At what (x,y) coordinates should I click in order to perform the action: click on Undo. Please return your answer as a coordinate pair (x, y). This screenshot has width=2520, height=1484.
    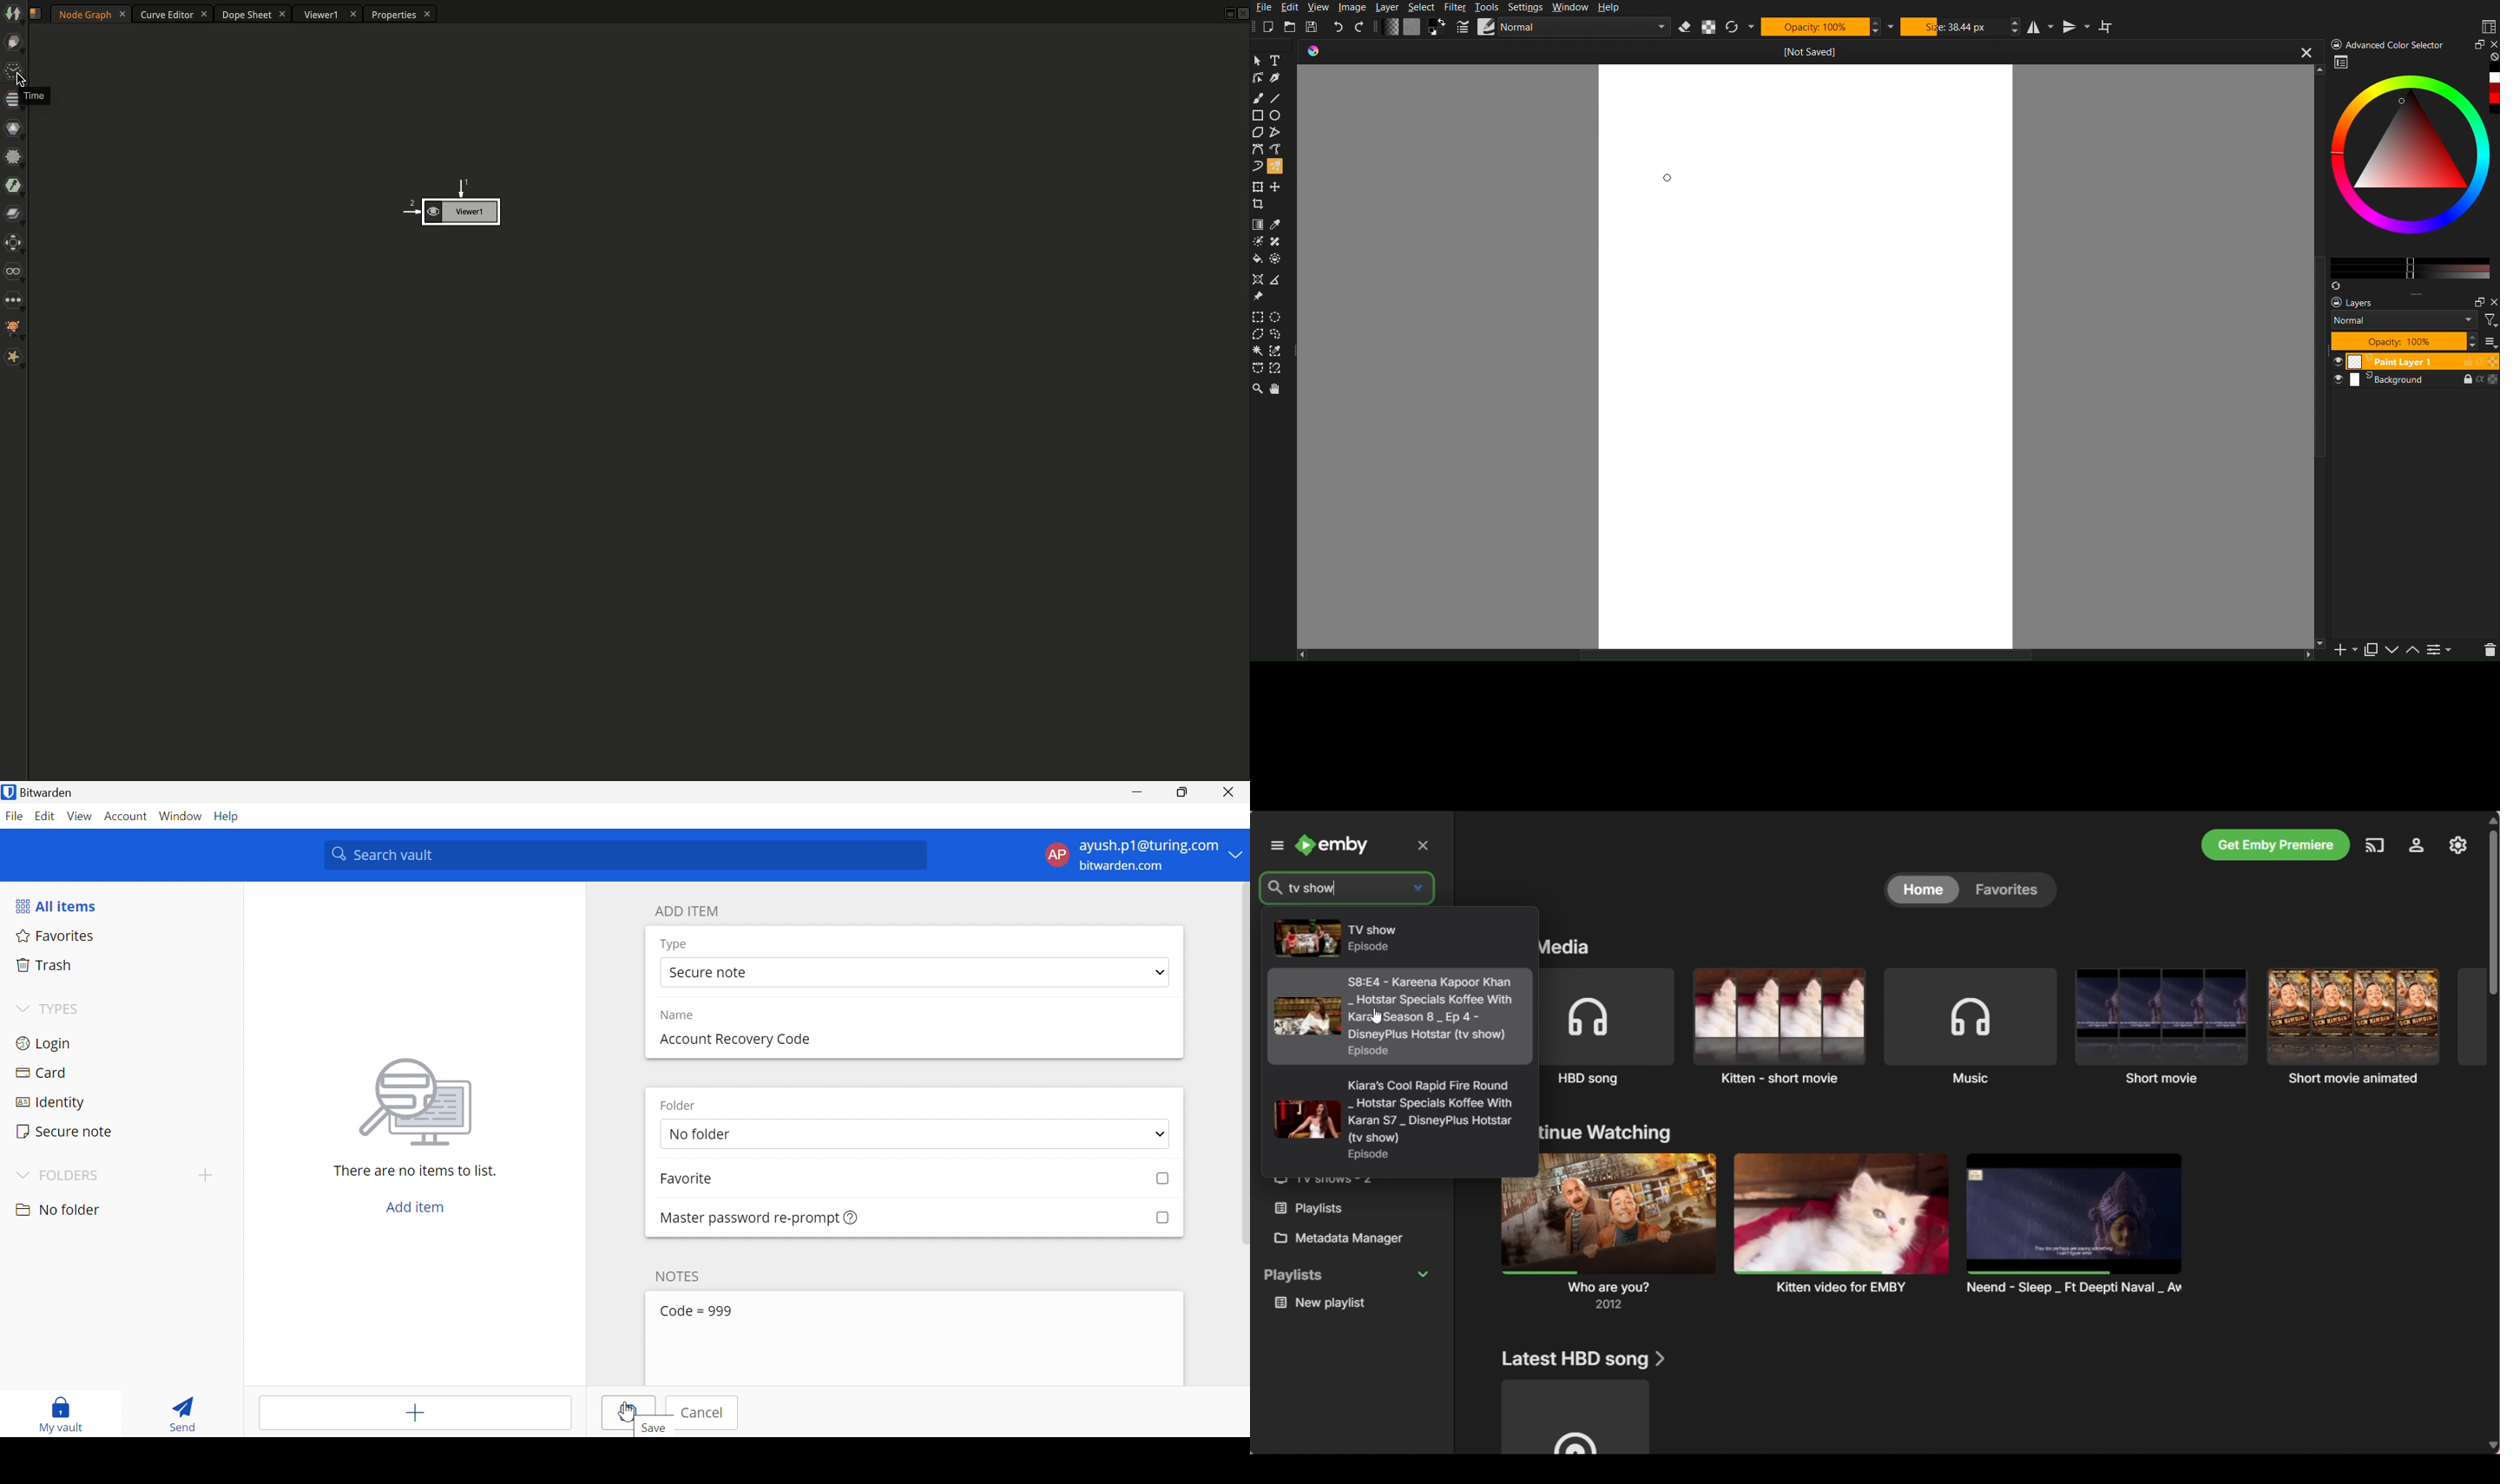
    Looking at the image, I should click on (1339, 27).